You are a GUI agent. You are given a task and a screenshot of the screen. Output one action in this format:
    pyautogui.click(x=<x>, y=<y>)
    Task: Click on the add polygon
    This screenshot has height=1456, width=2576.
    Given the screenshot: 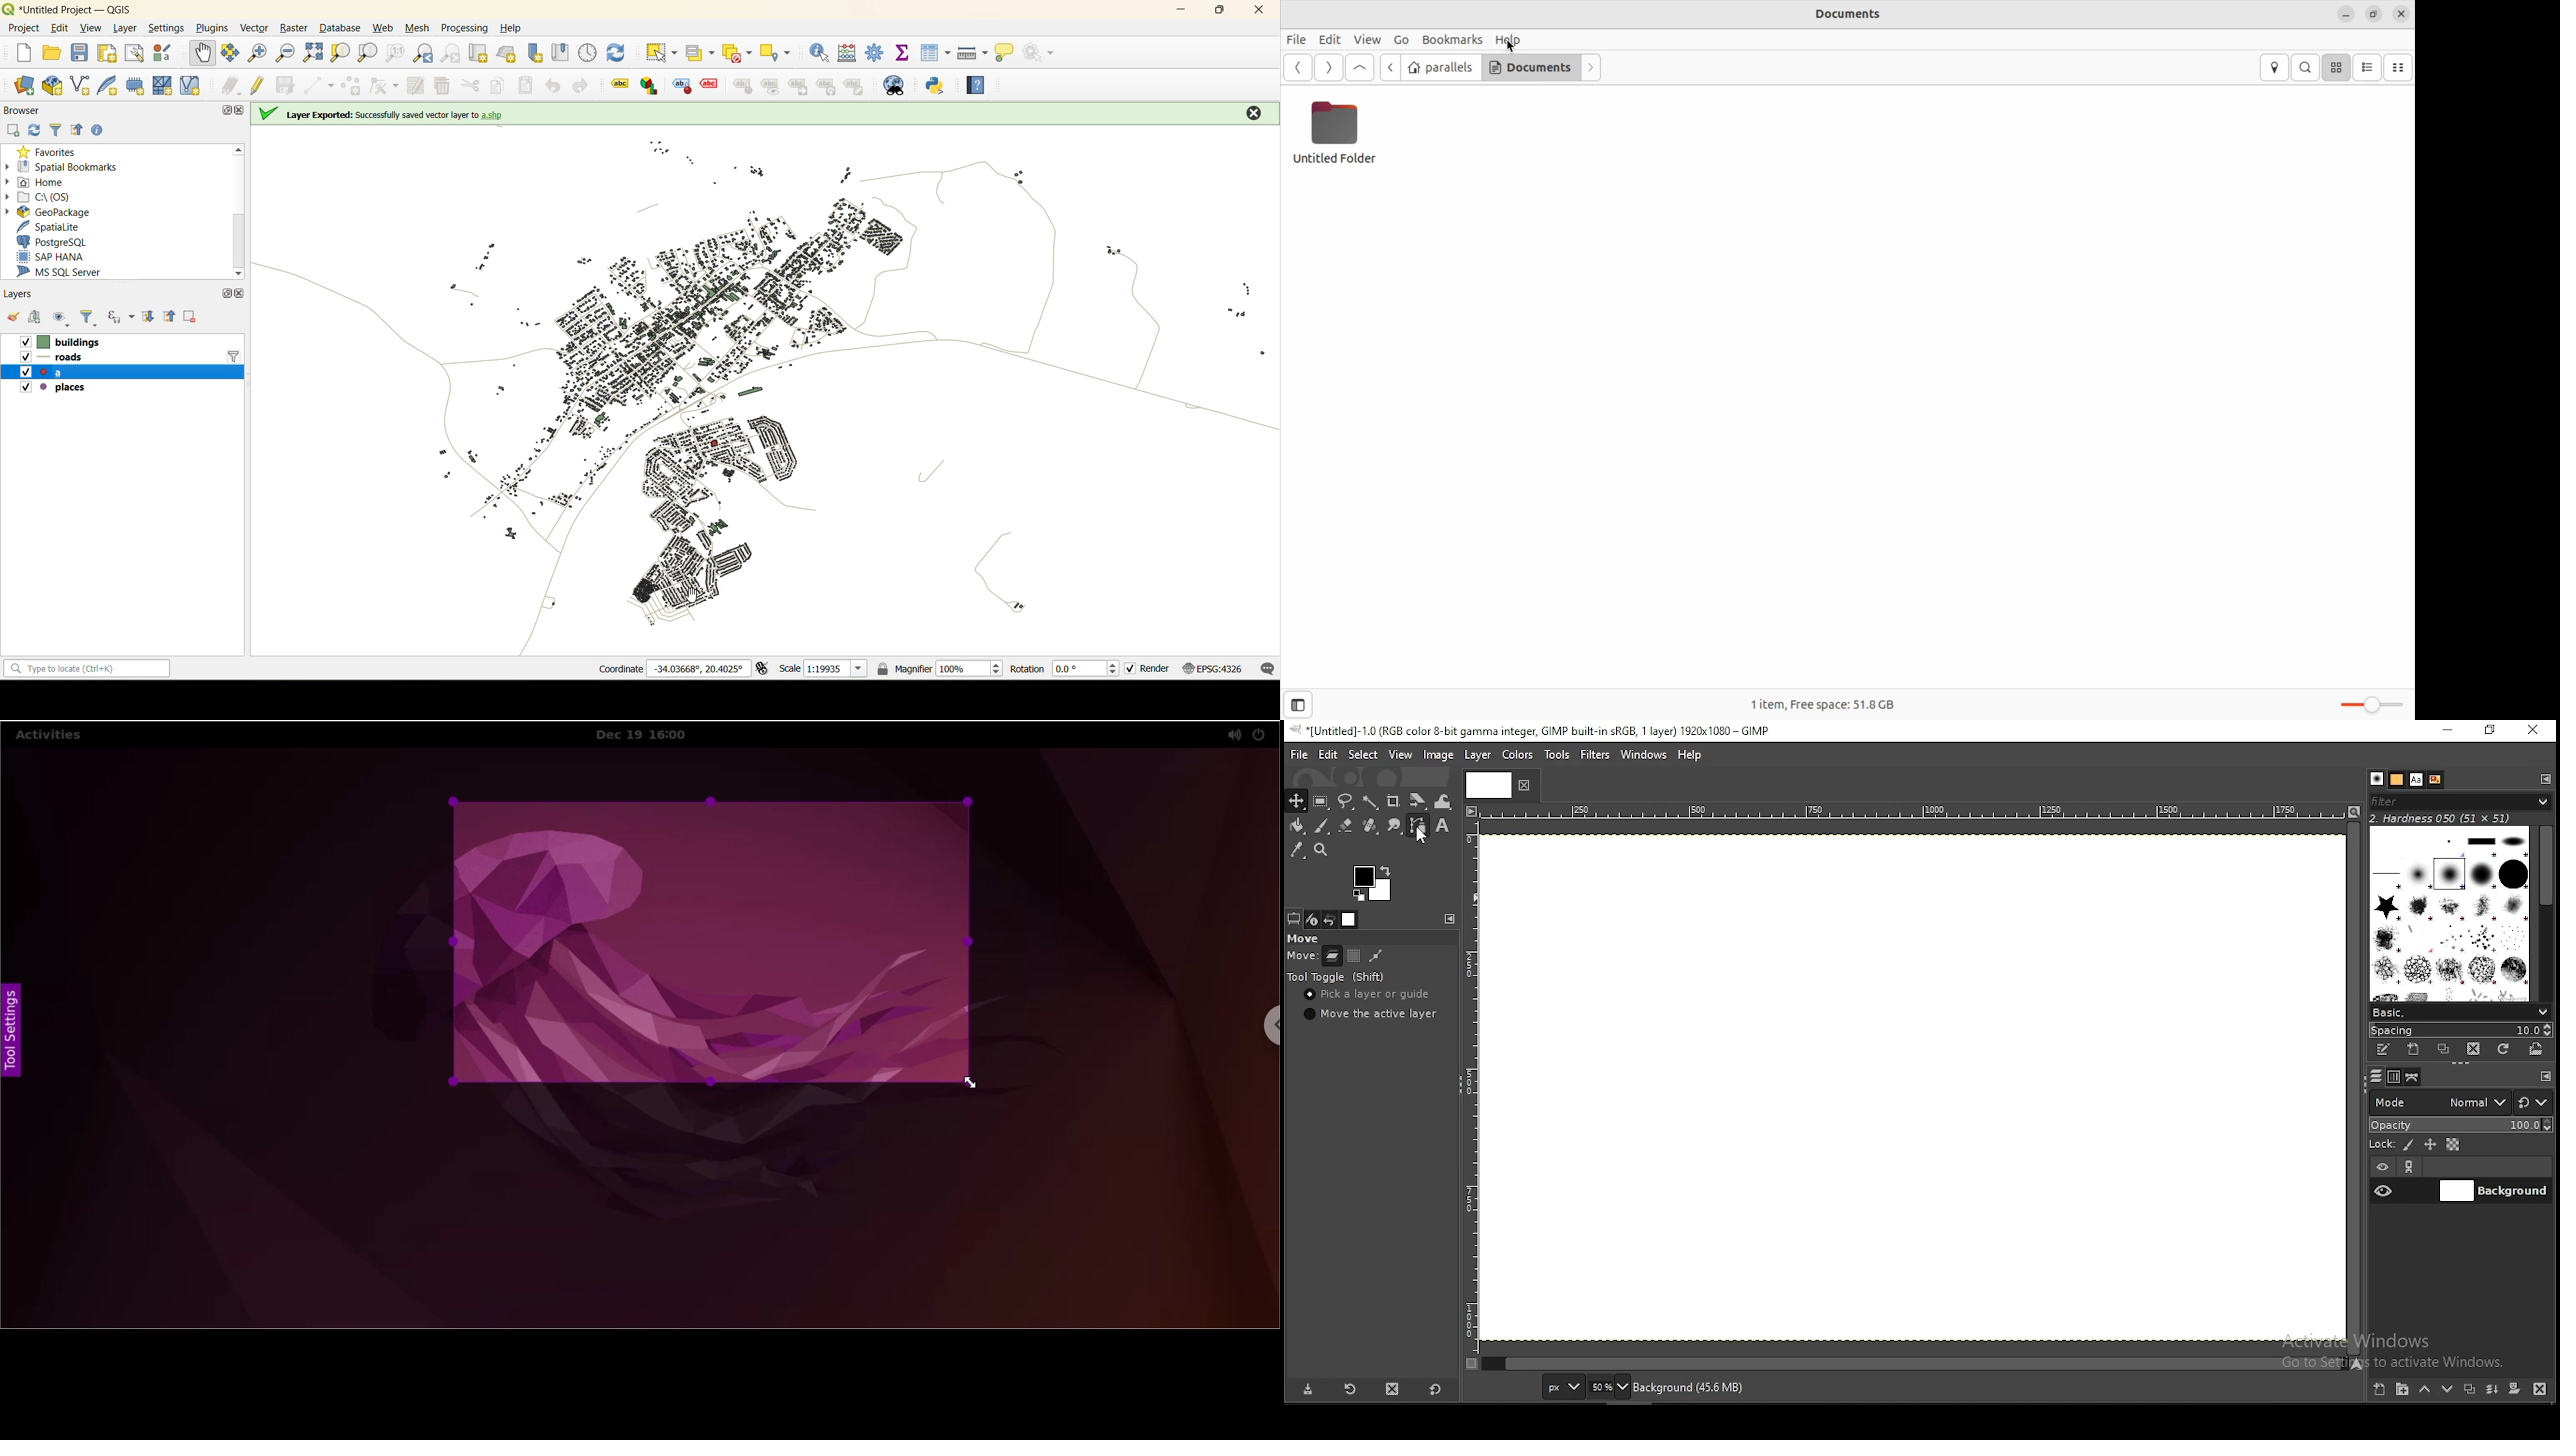 What is the action you would take?
    pyautogui.click(x=352, y=86)
    